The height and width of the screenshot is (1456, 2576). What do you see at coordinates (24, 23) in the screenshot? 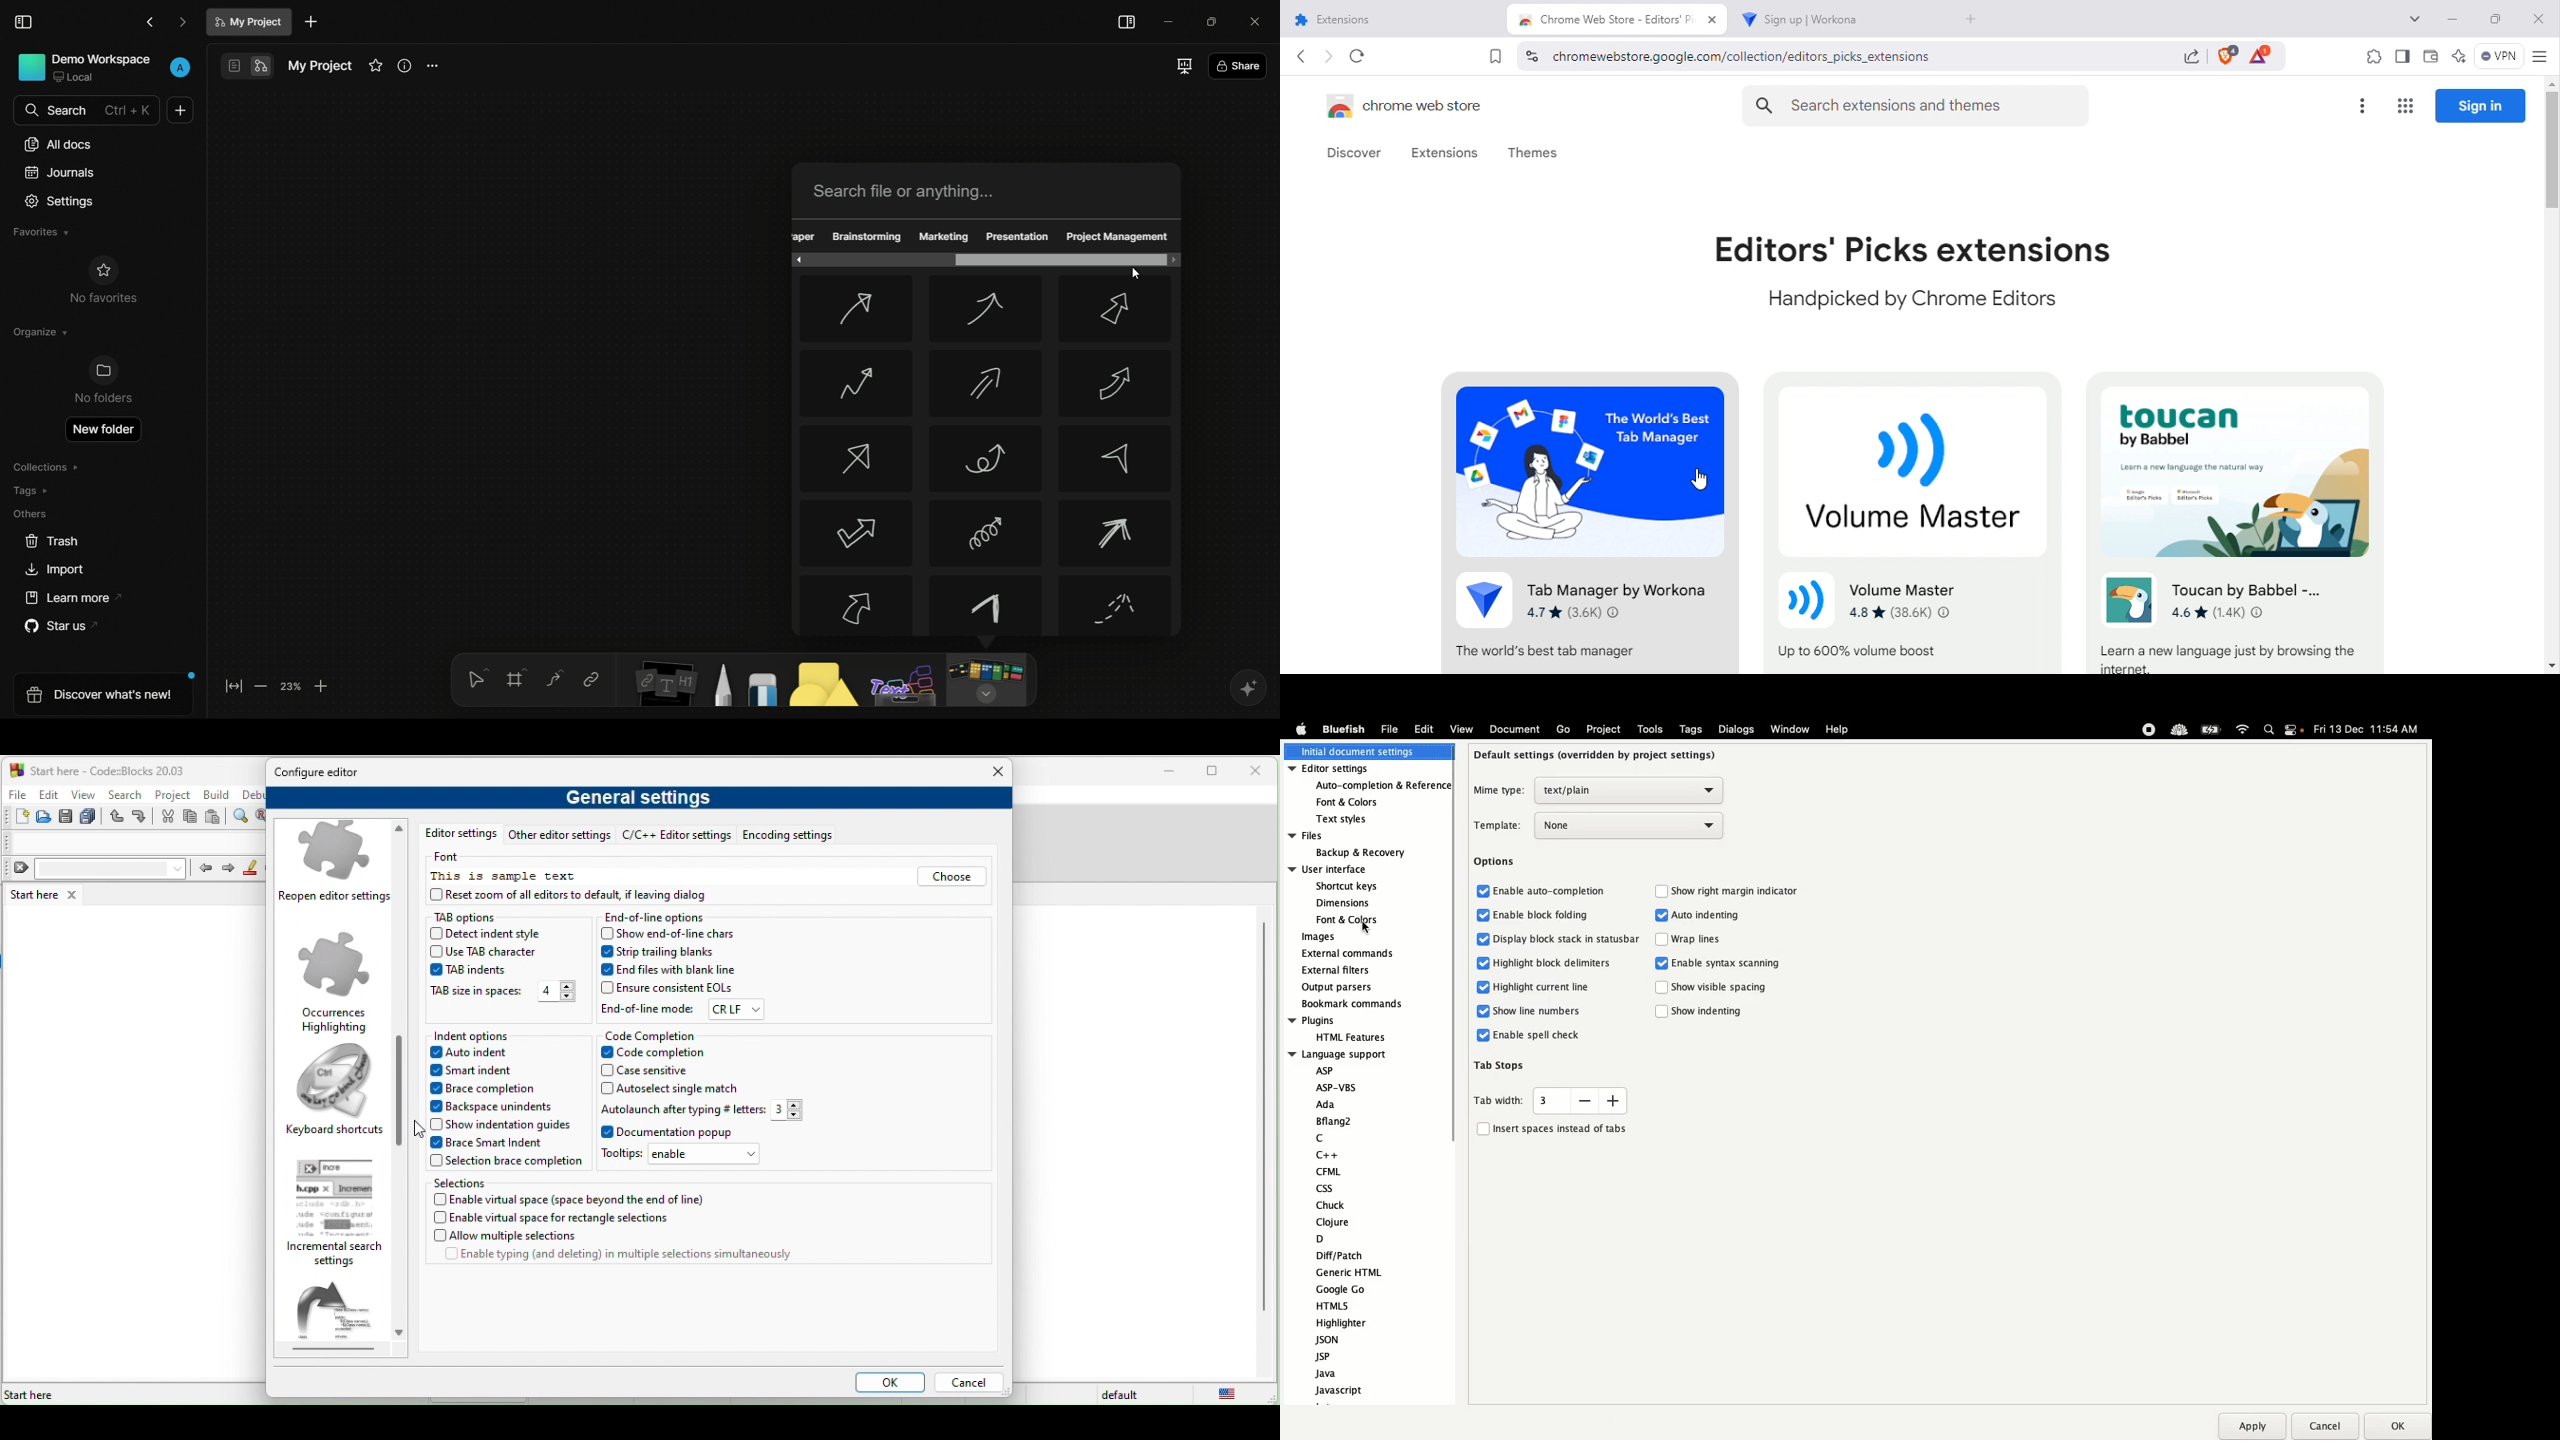
I see `toggle sidebar` at bounding box center [24, 23].